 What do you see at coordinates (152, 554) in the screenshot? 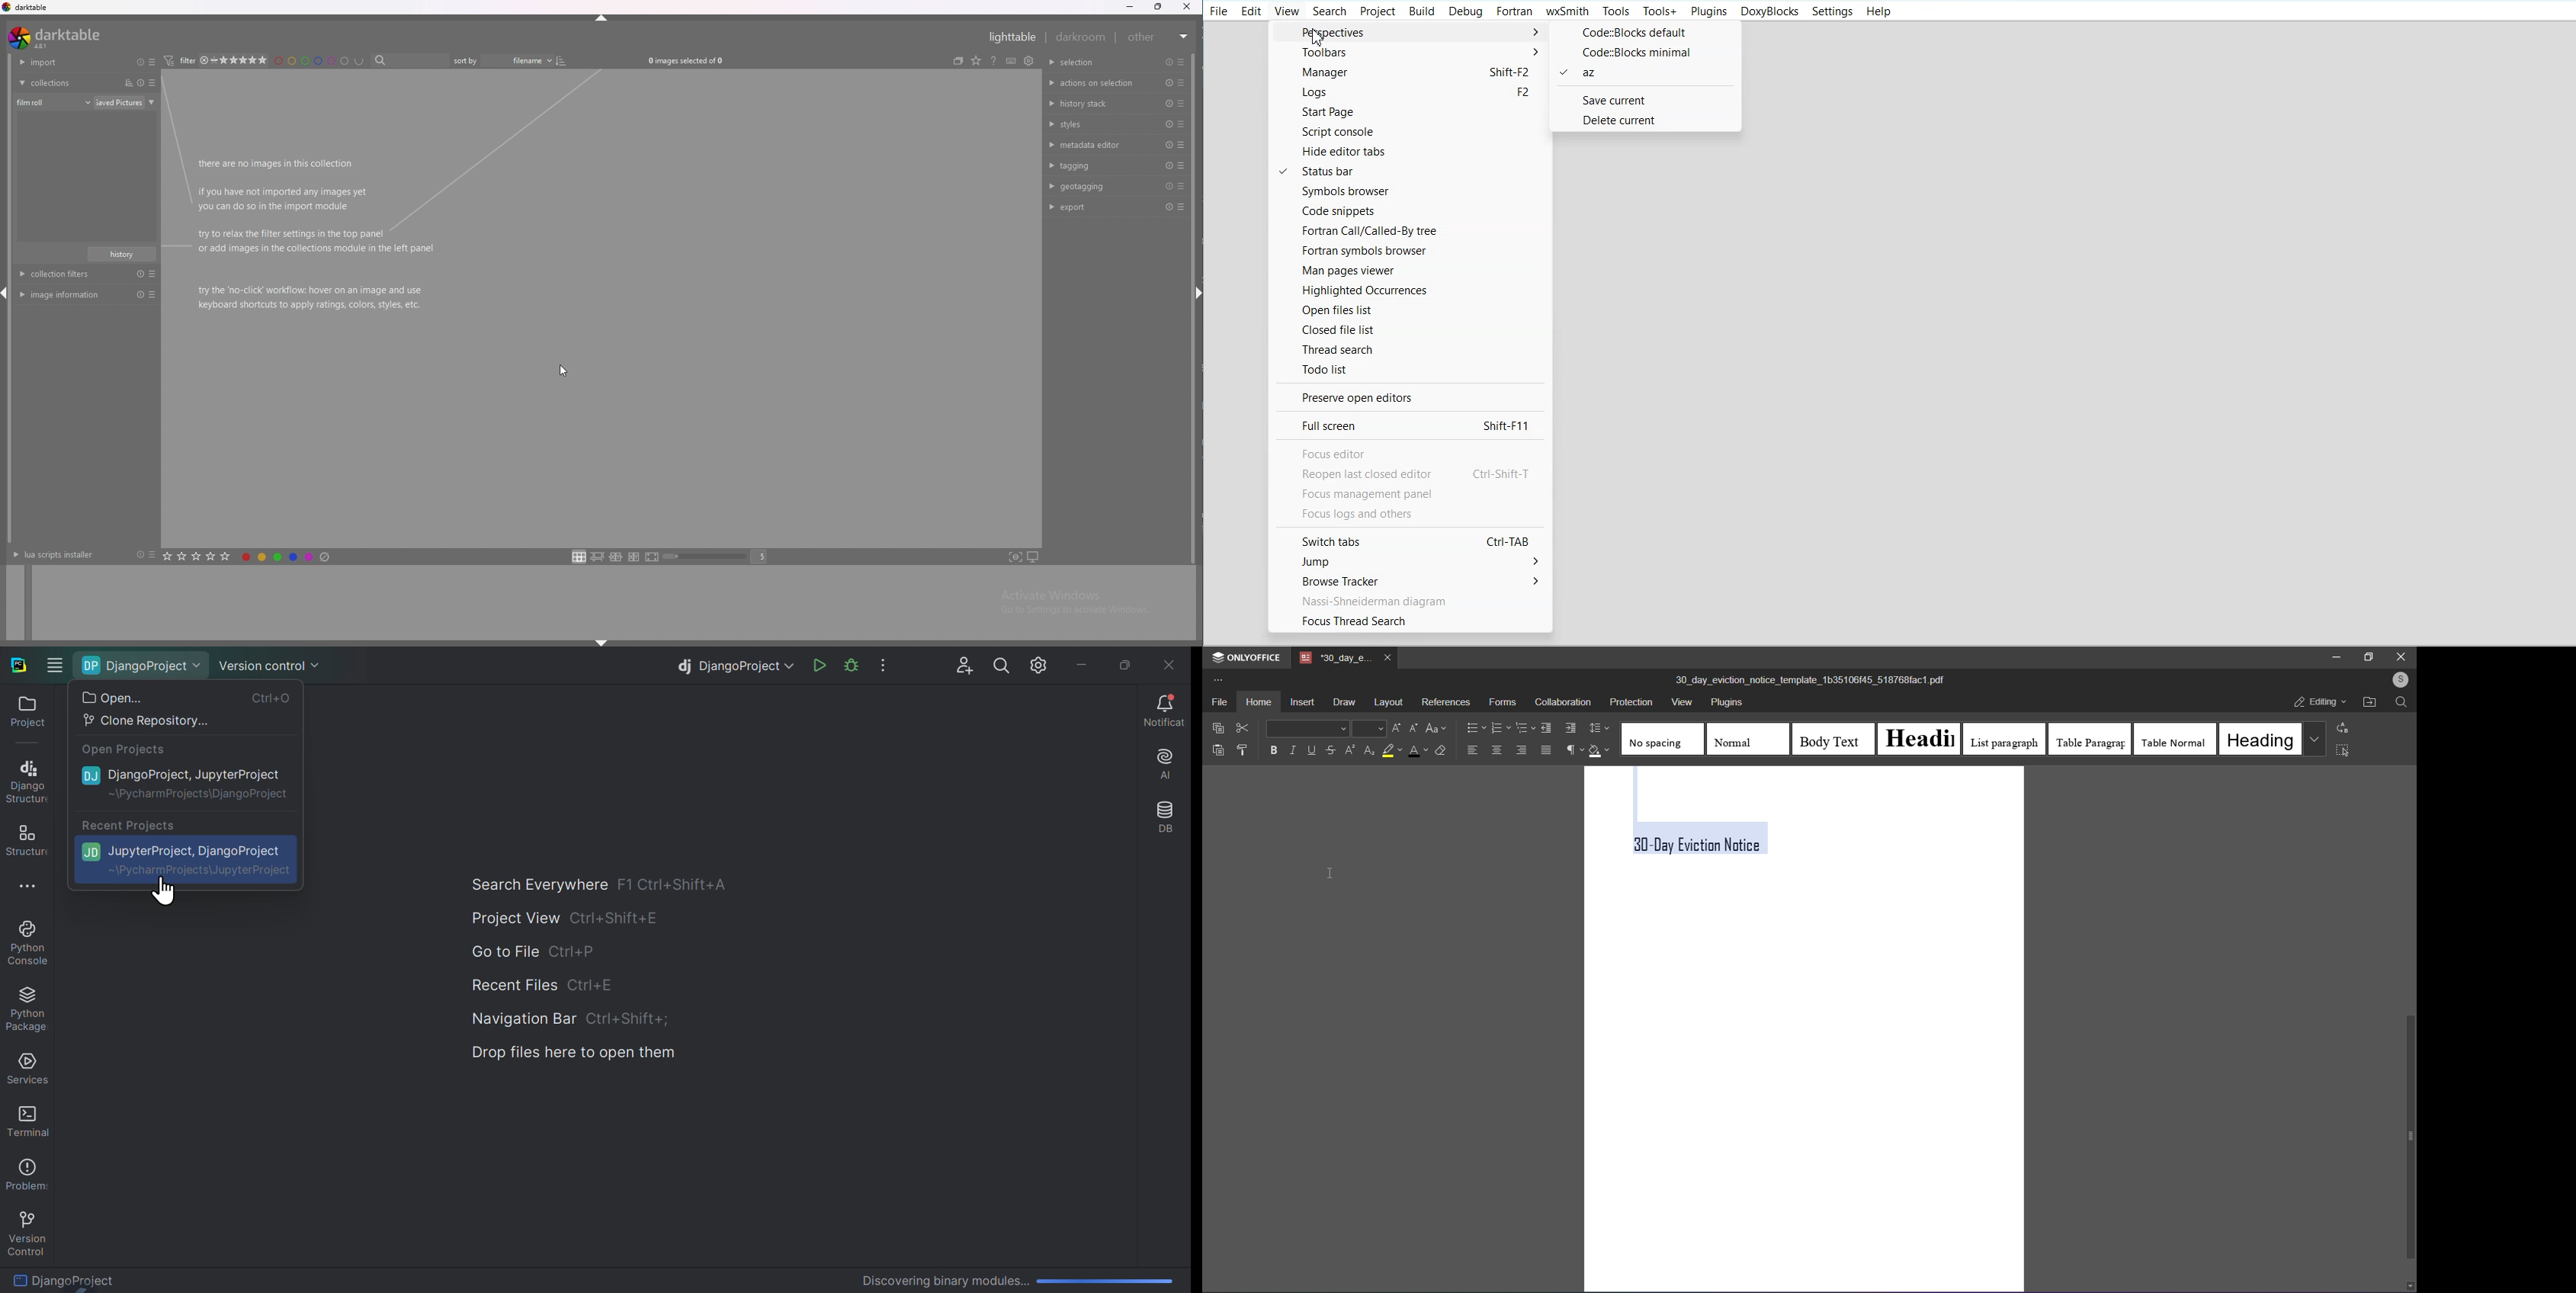
I see `presets` at bounding box center [152, 554].